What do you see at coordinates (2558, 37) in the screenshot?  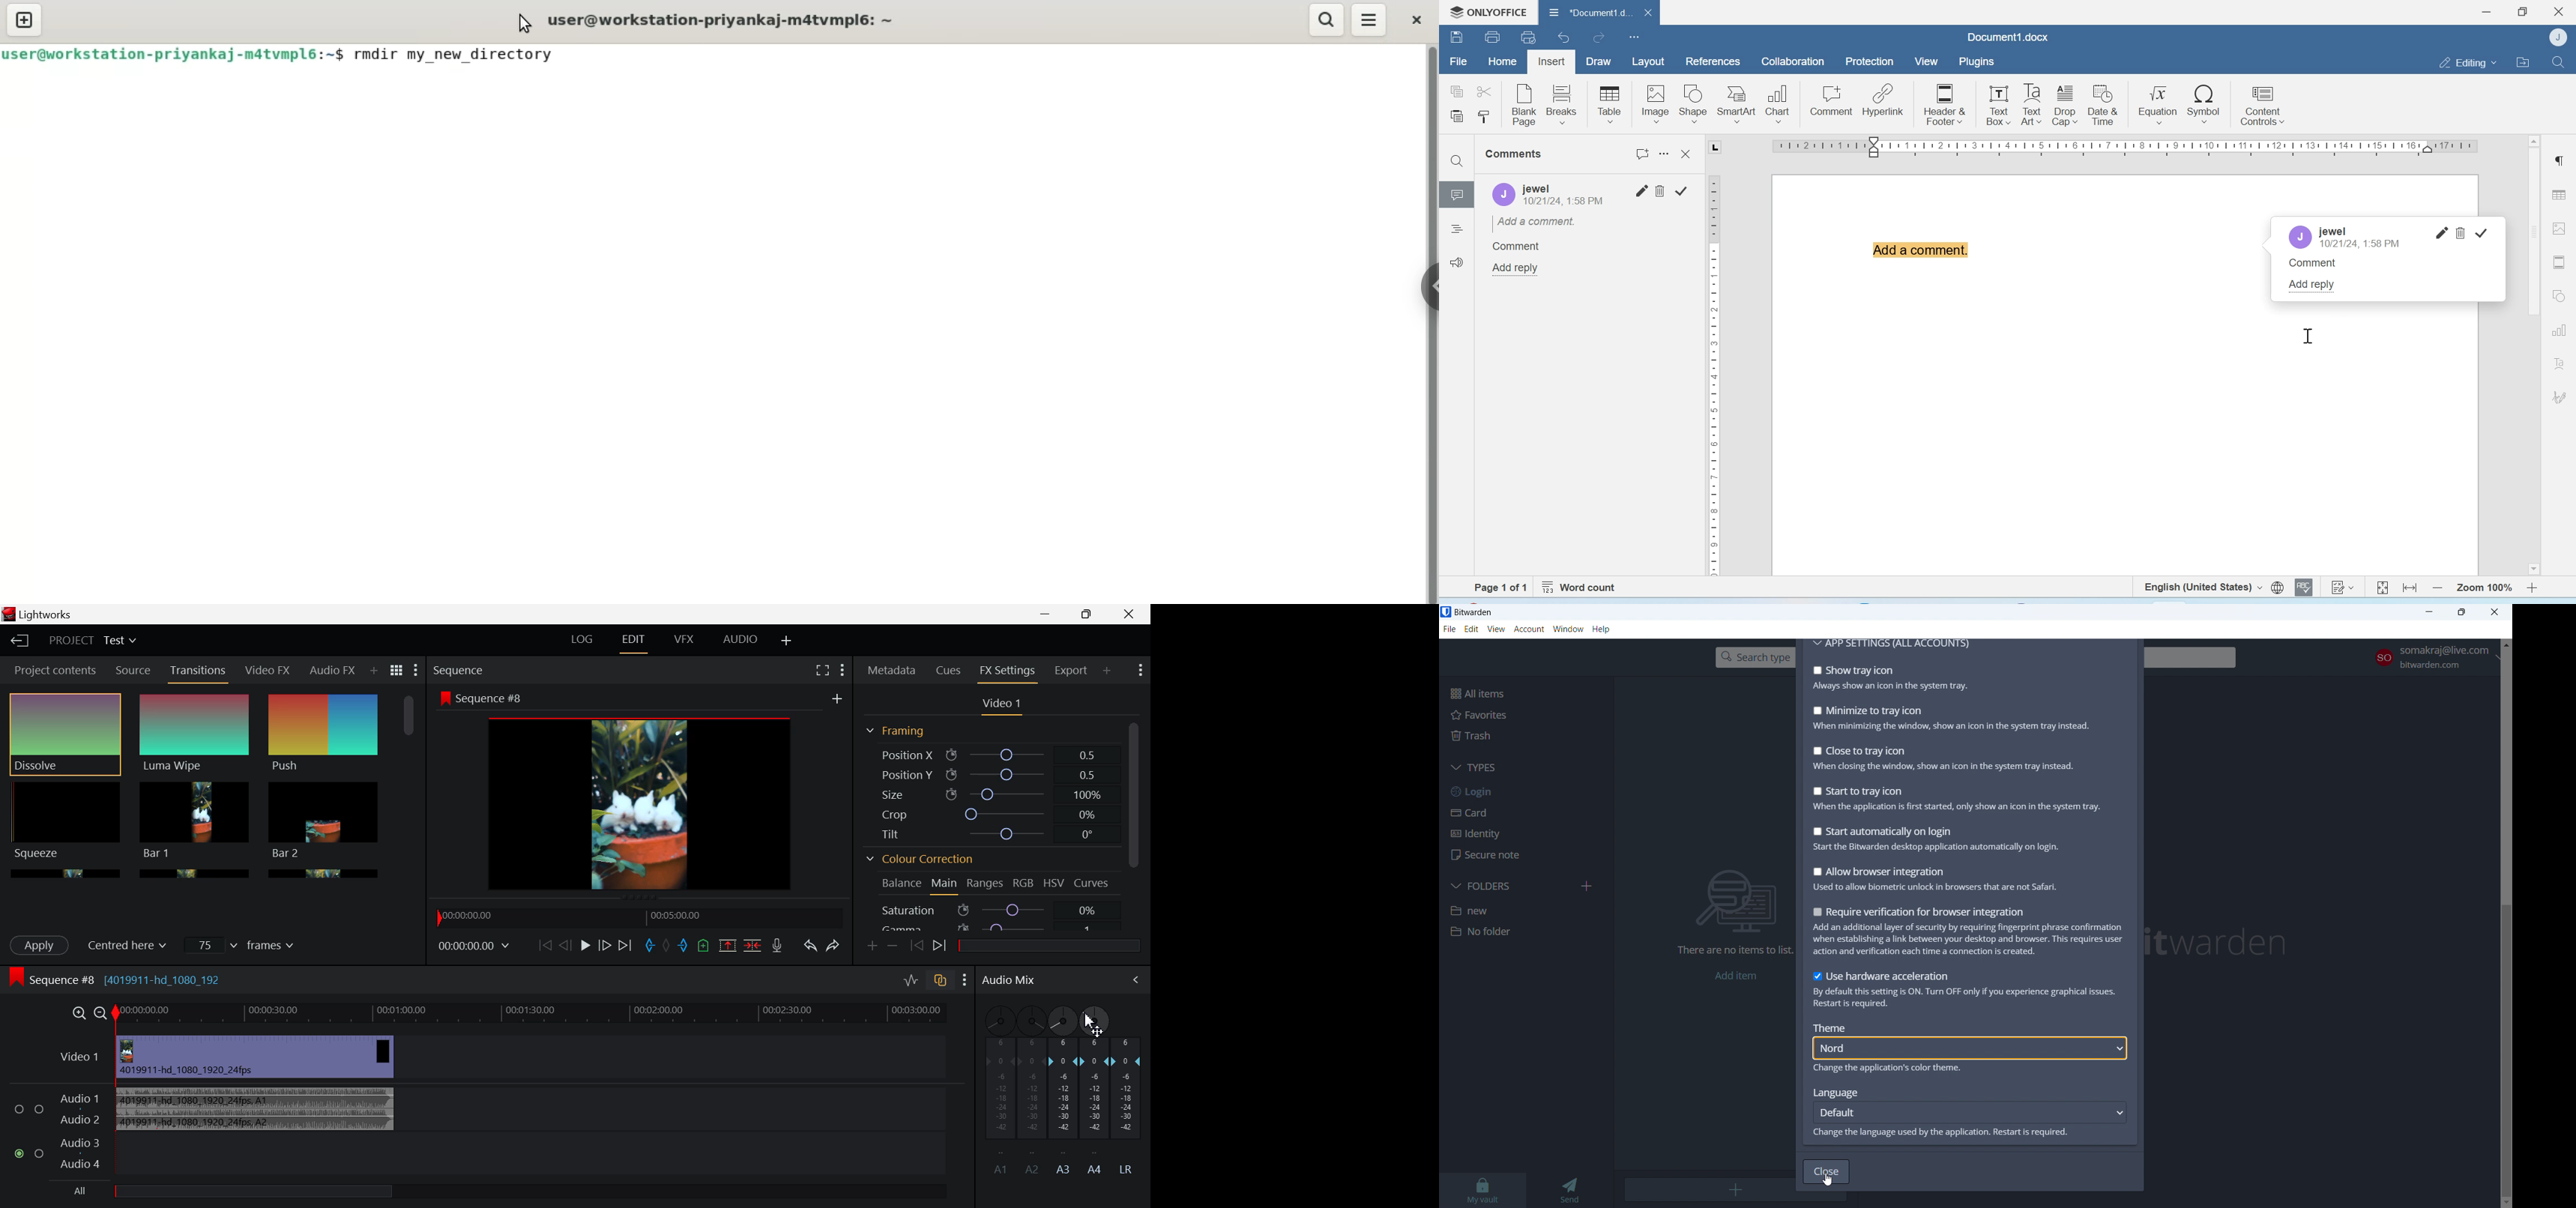 I see `` at bounding box center [2558, 37].